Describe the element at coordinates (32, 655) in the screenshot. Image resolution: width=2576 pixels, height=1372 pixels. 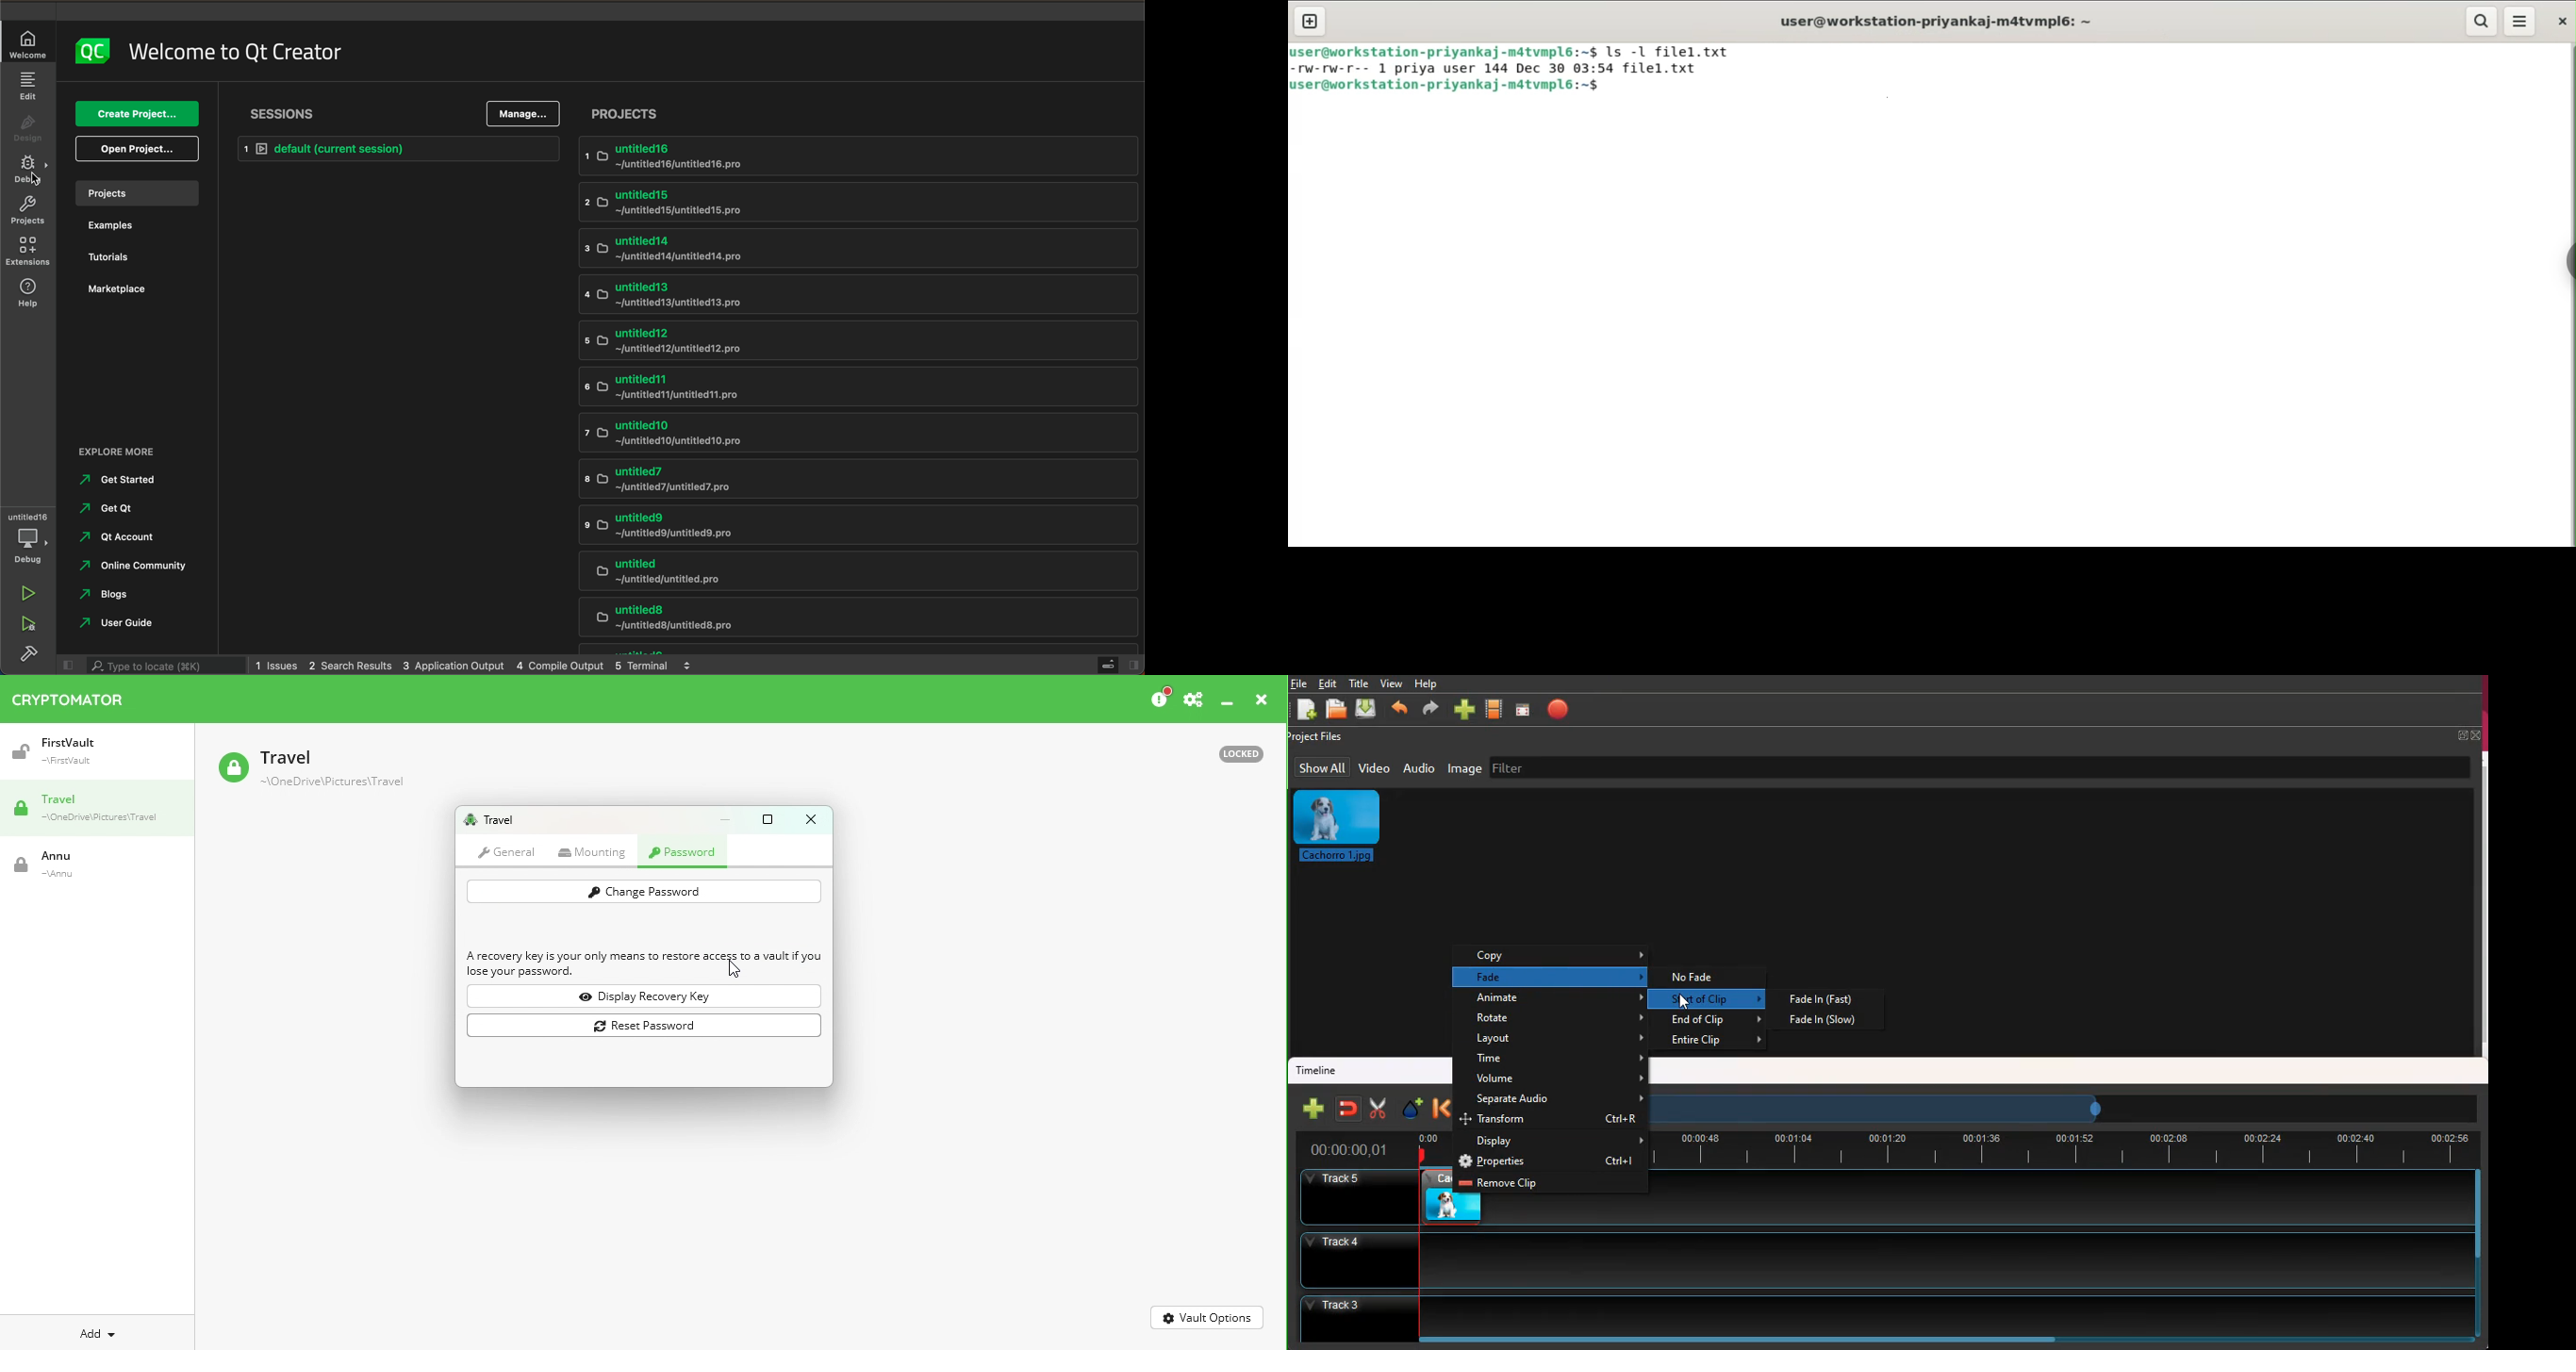
I see `build` at that location.